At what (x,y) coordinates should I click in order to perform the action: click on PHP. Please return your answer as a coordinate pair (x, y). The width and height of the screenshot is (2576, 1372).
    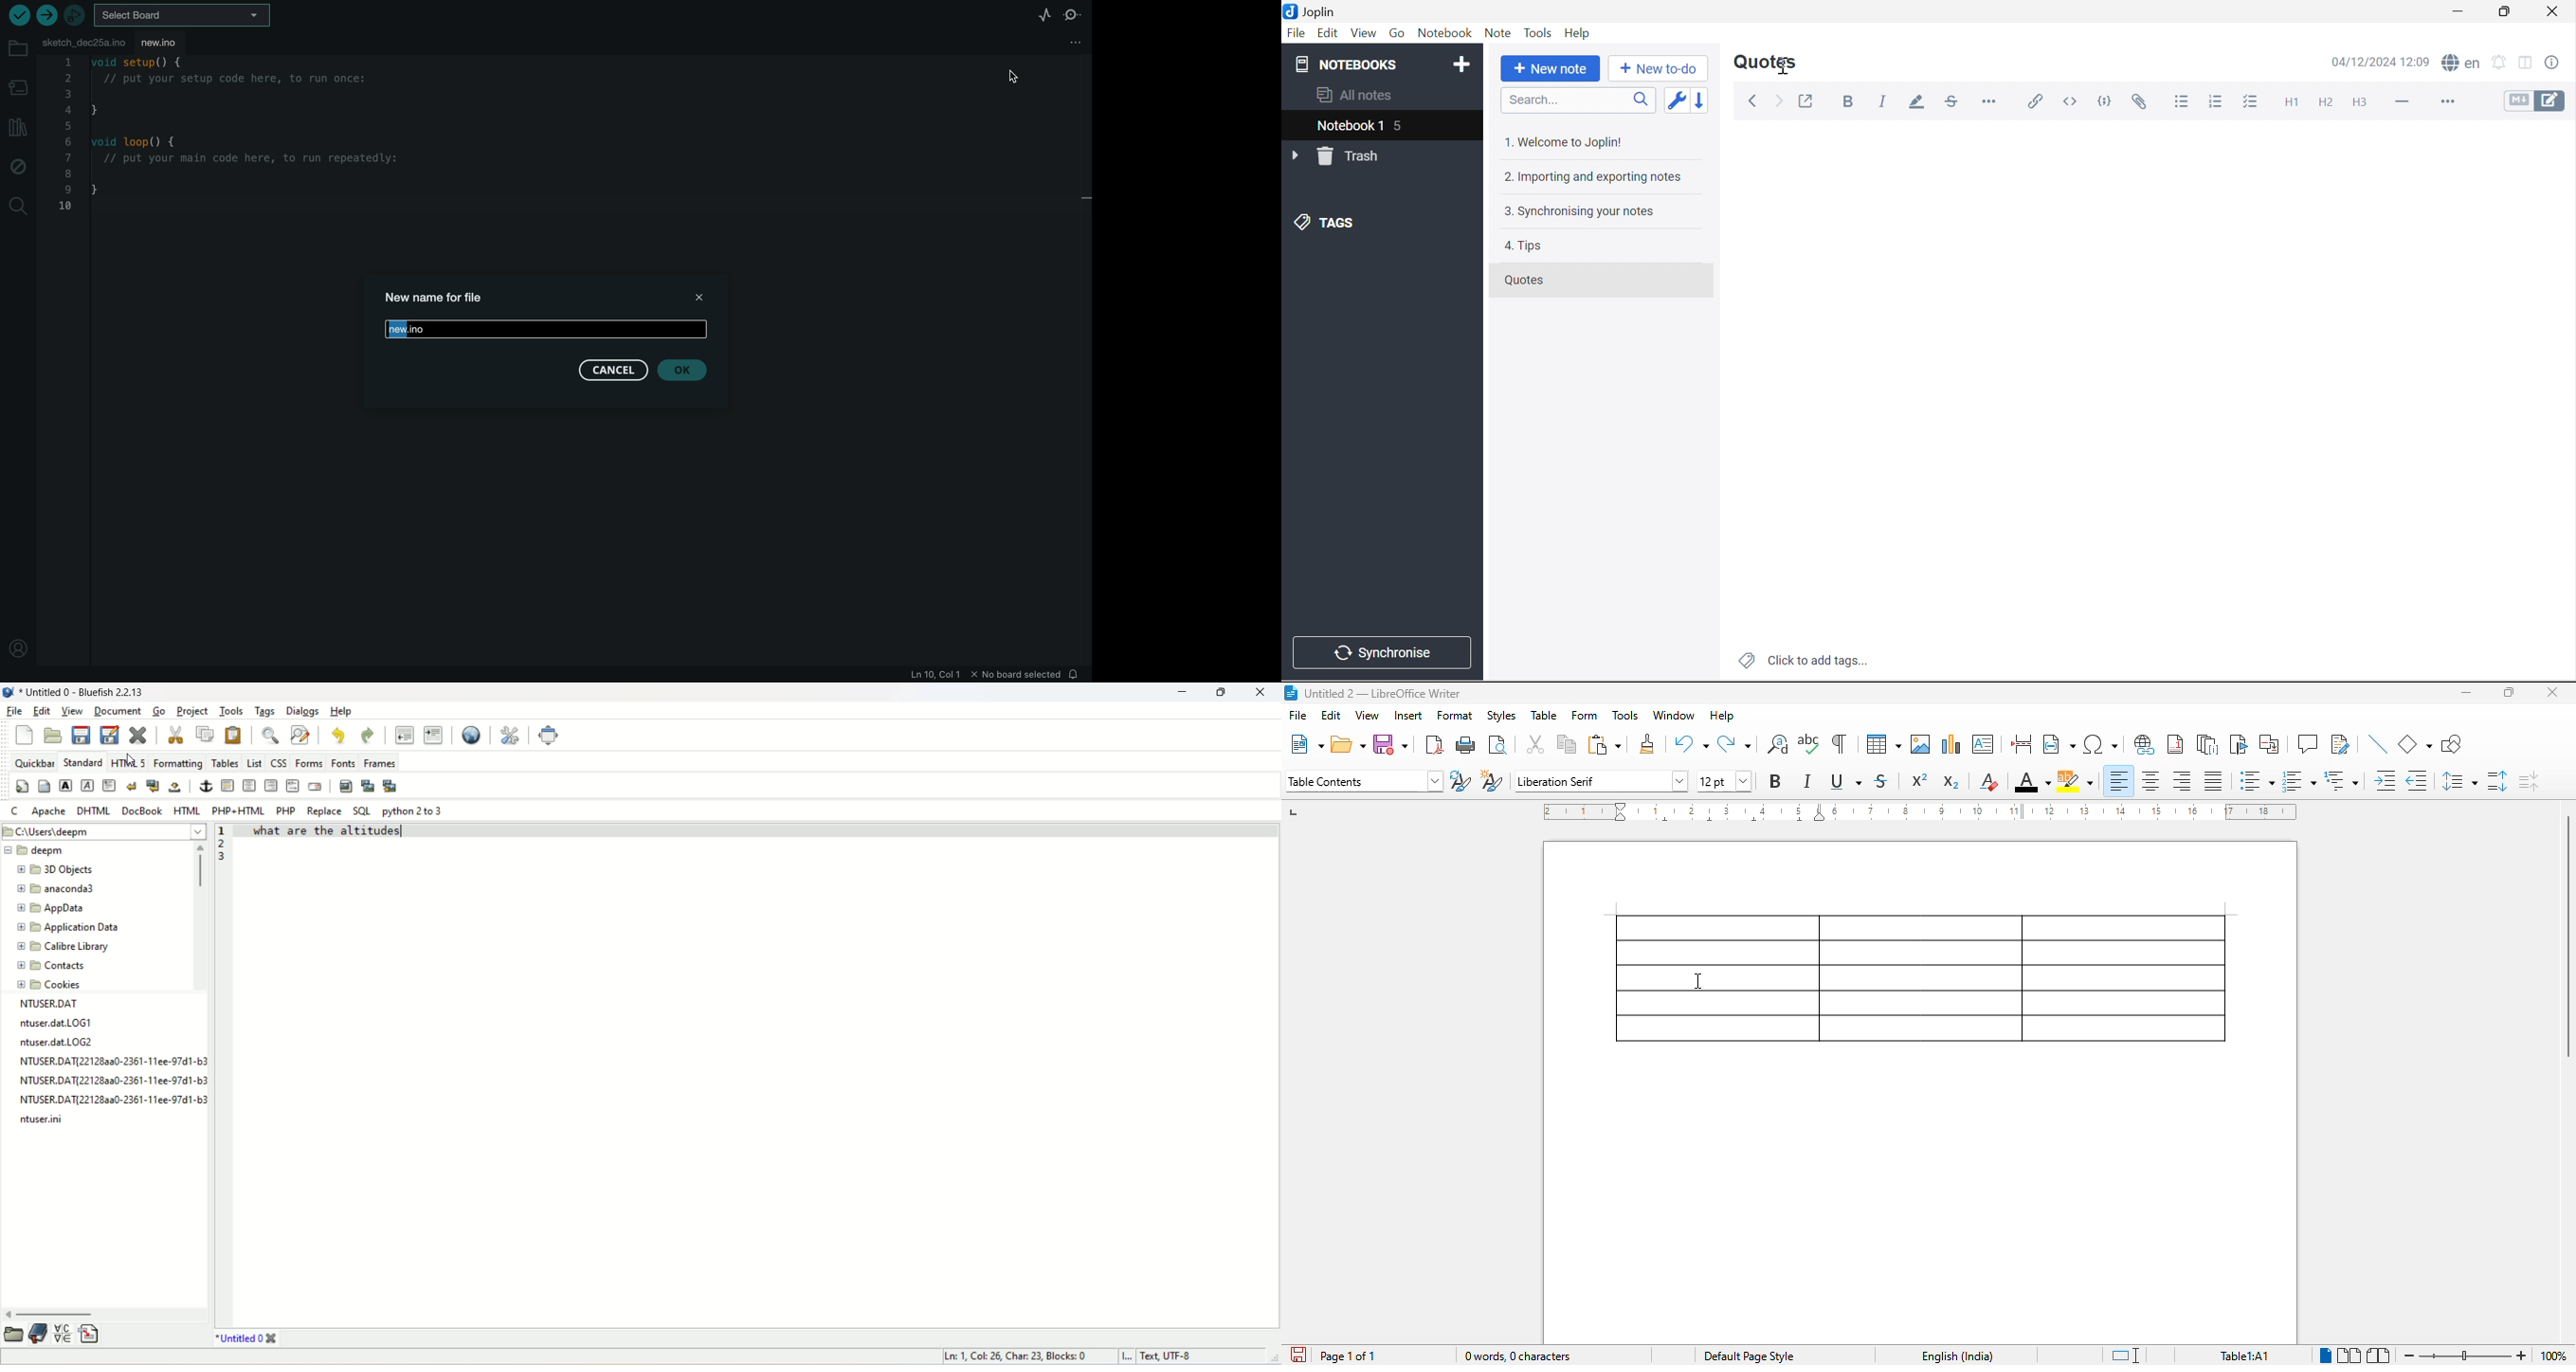
    Looking at the image, I should click on (287, 810).